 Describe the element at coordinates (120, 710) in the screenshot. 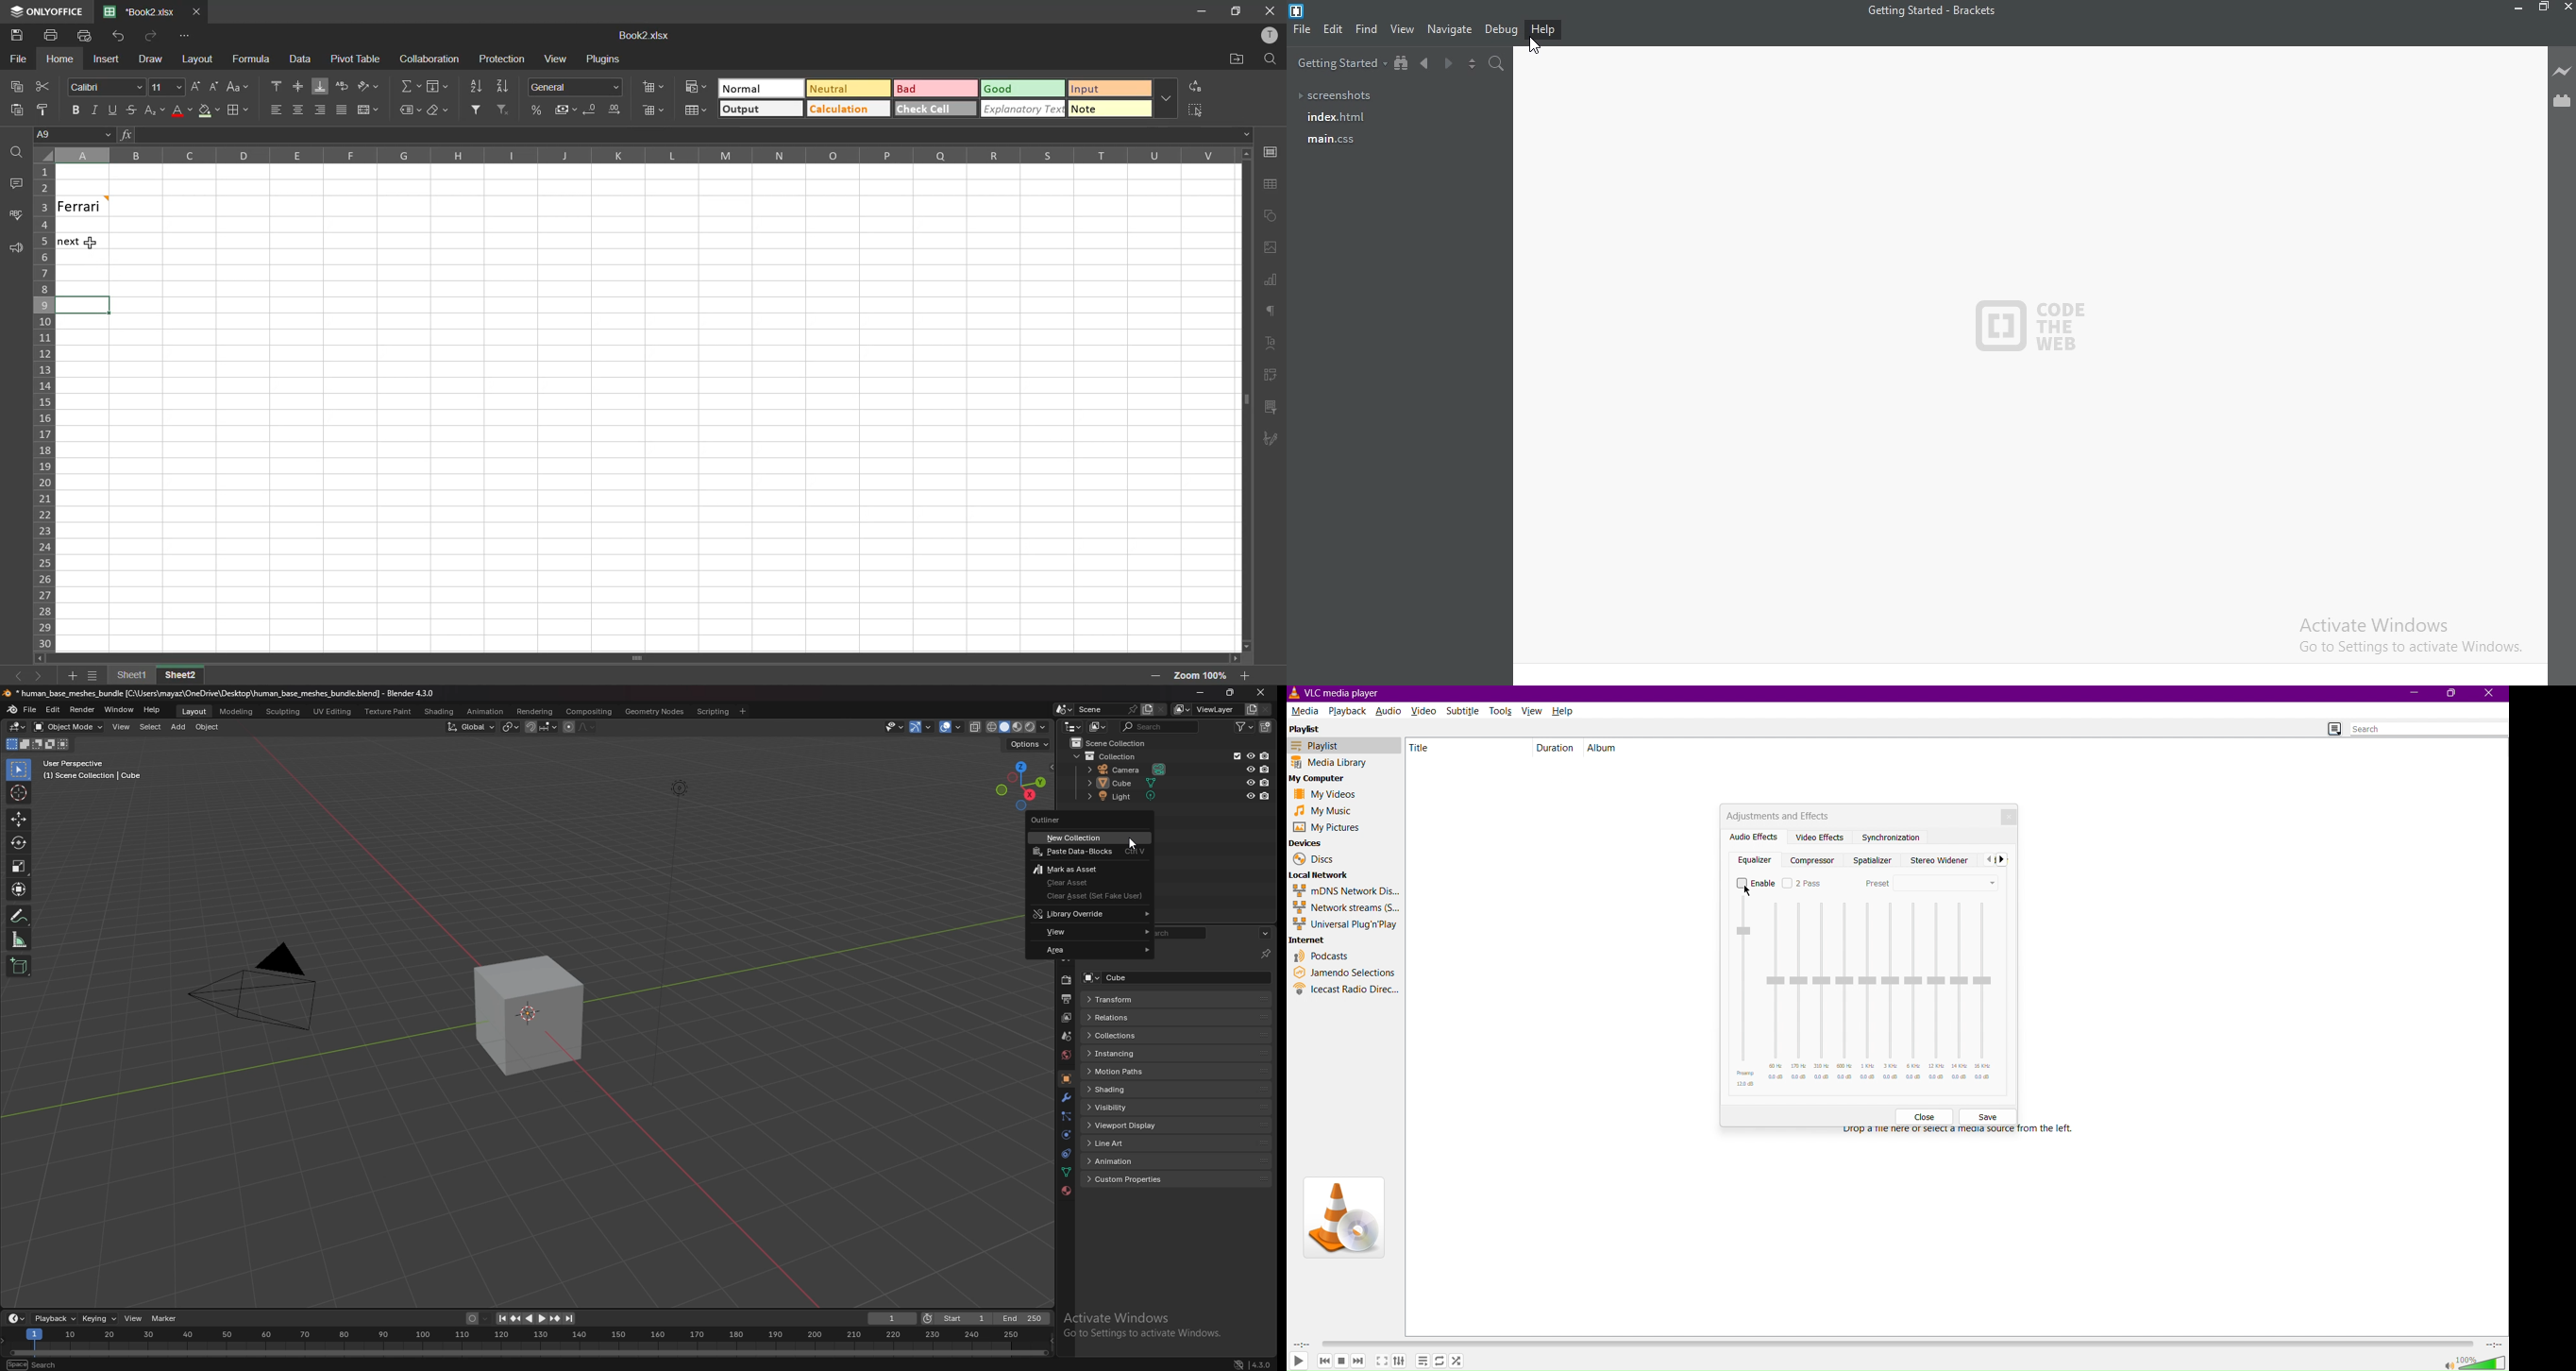

I see `window` at that location.